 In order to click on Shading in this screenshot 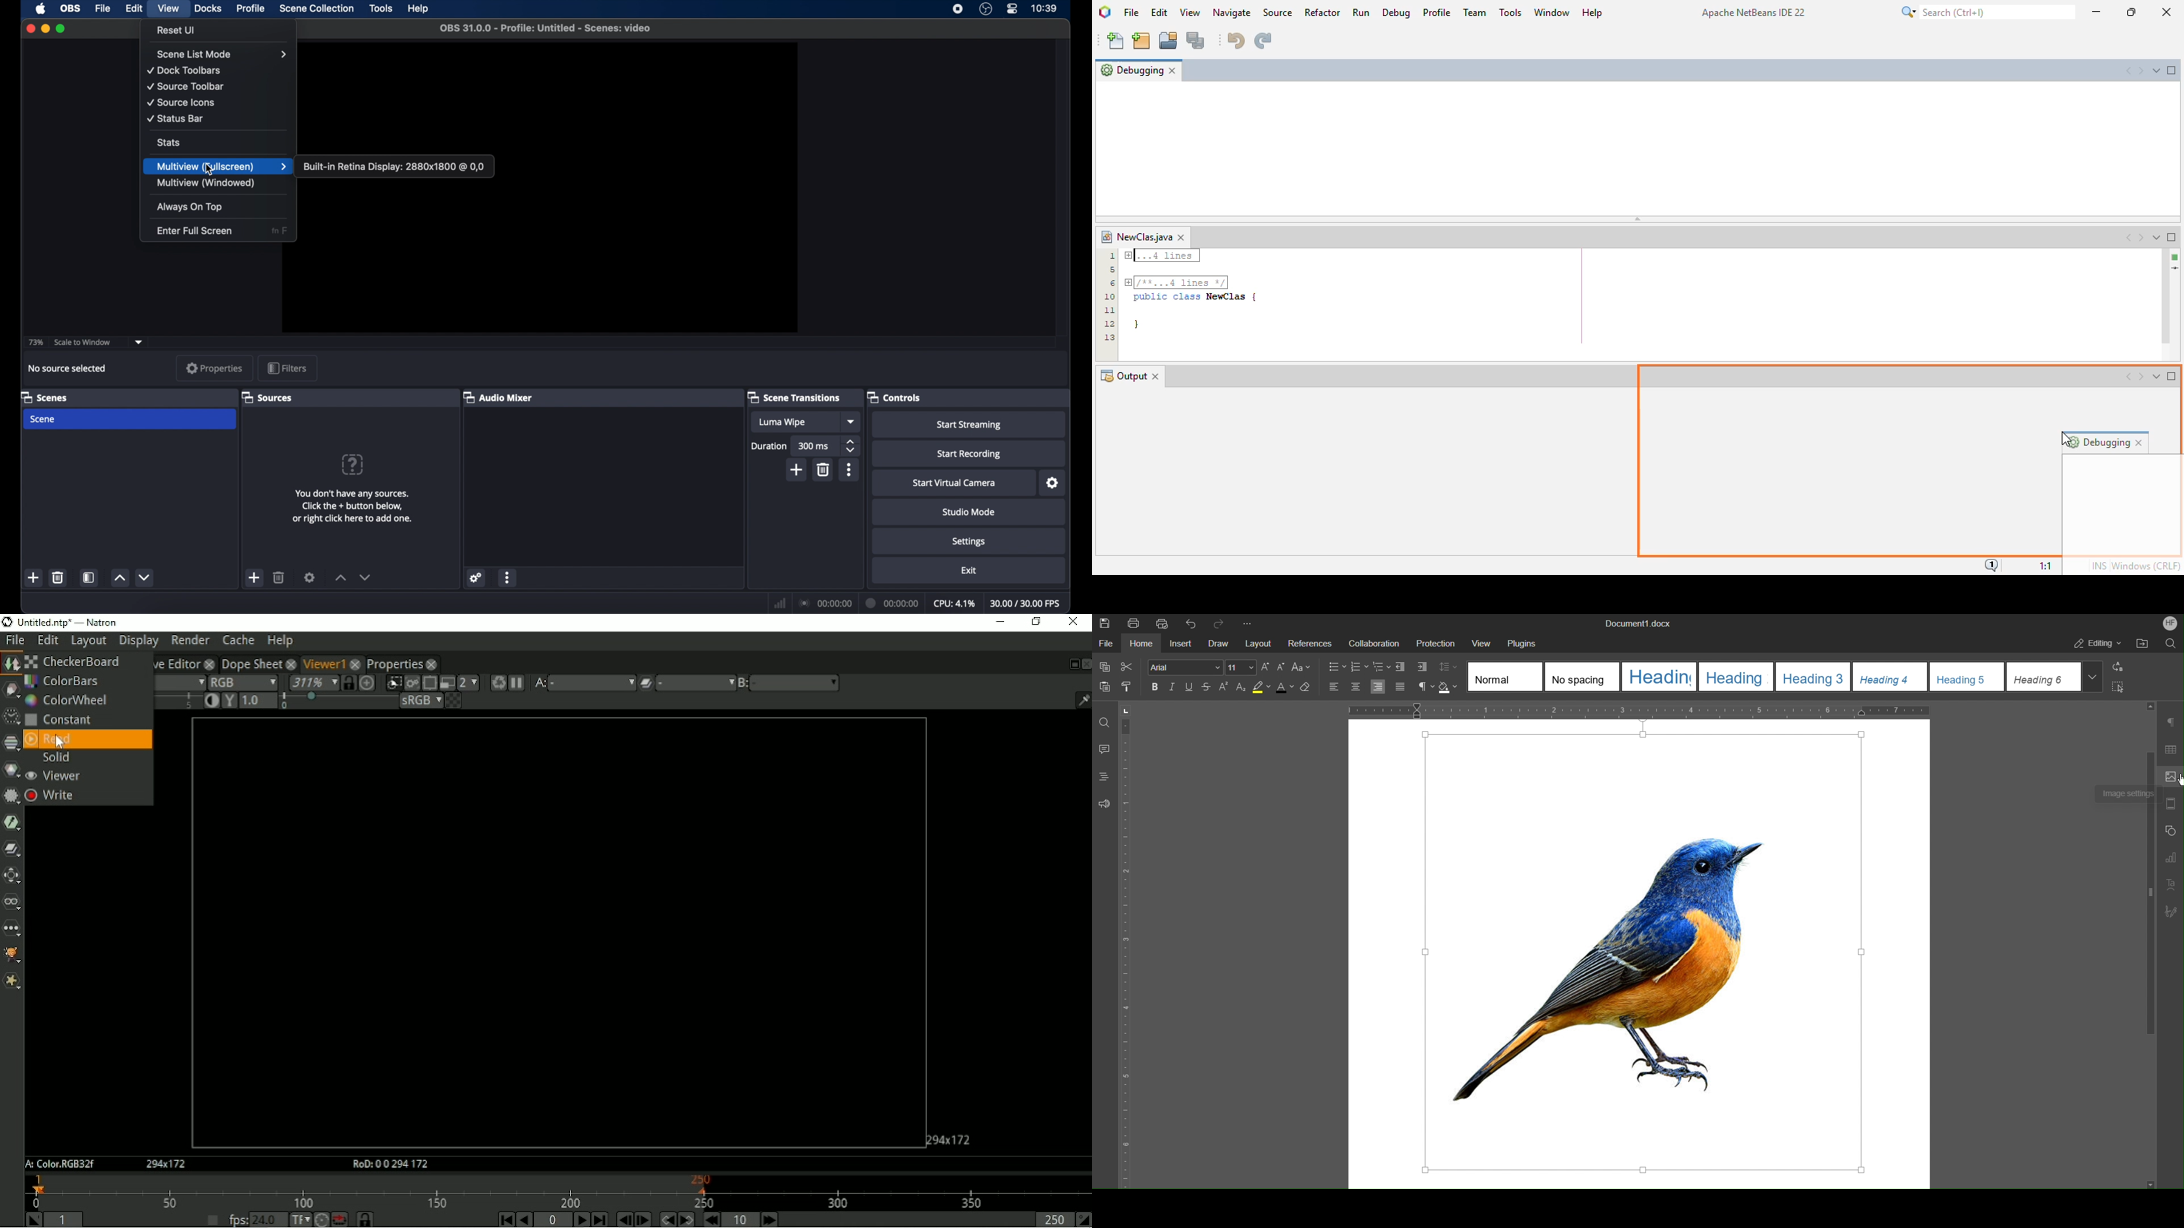, I will do `click(1449, 688)`.